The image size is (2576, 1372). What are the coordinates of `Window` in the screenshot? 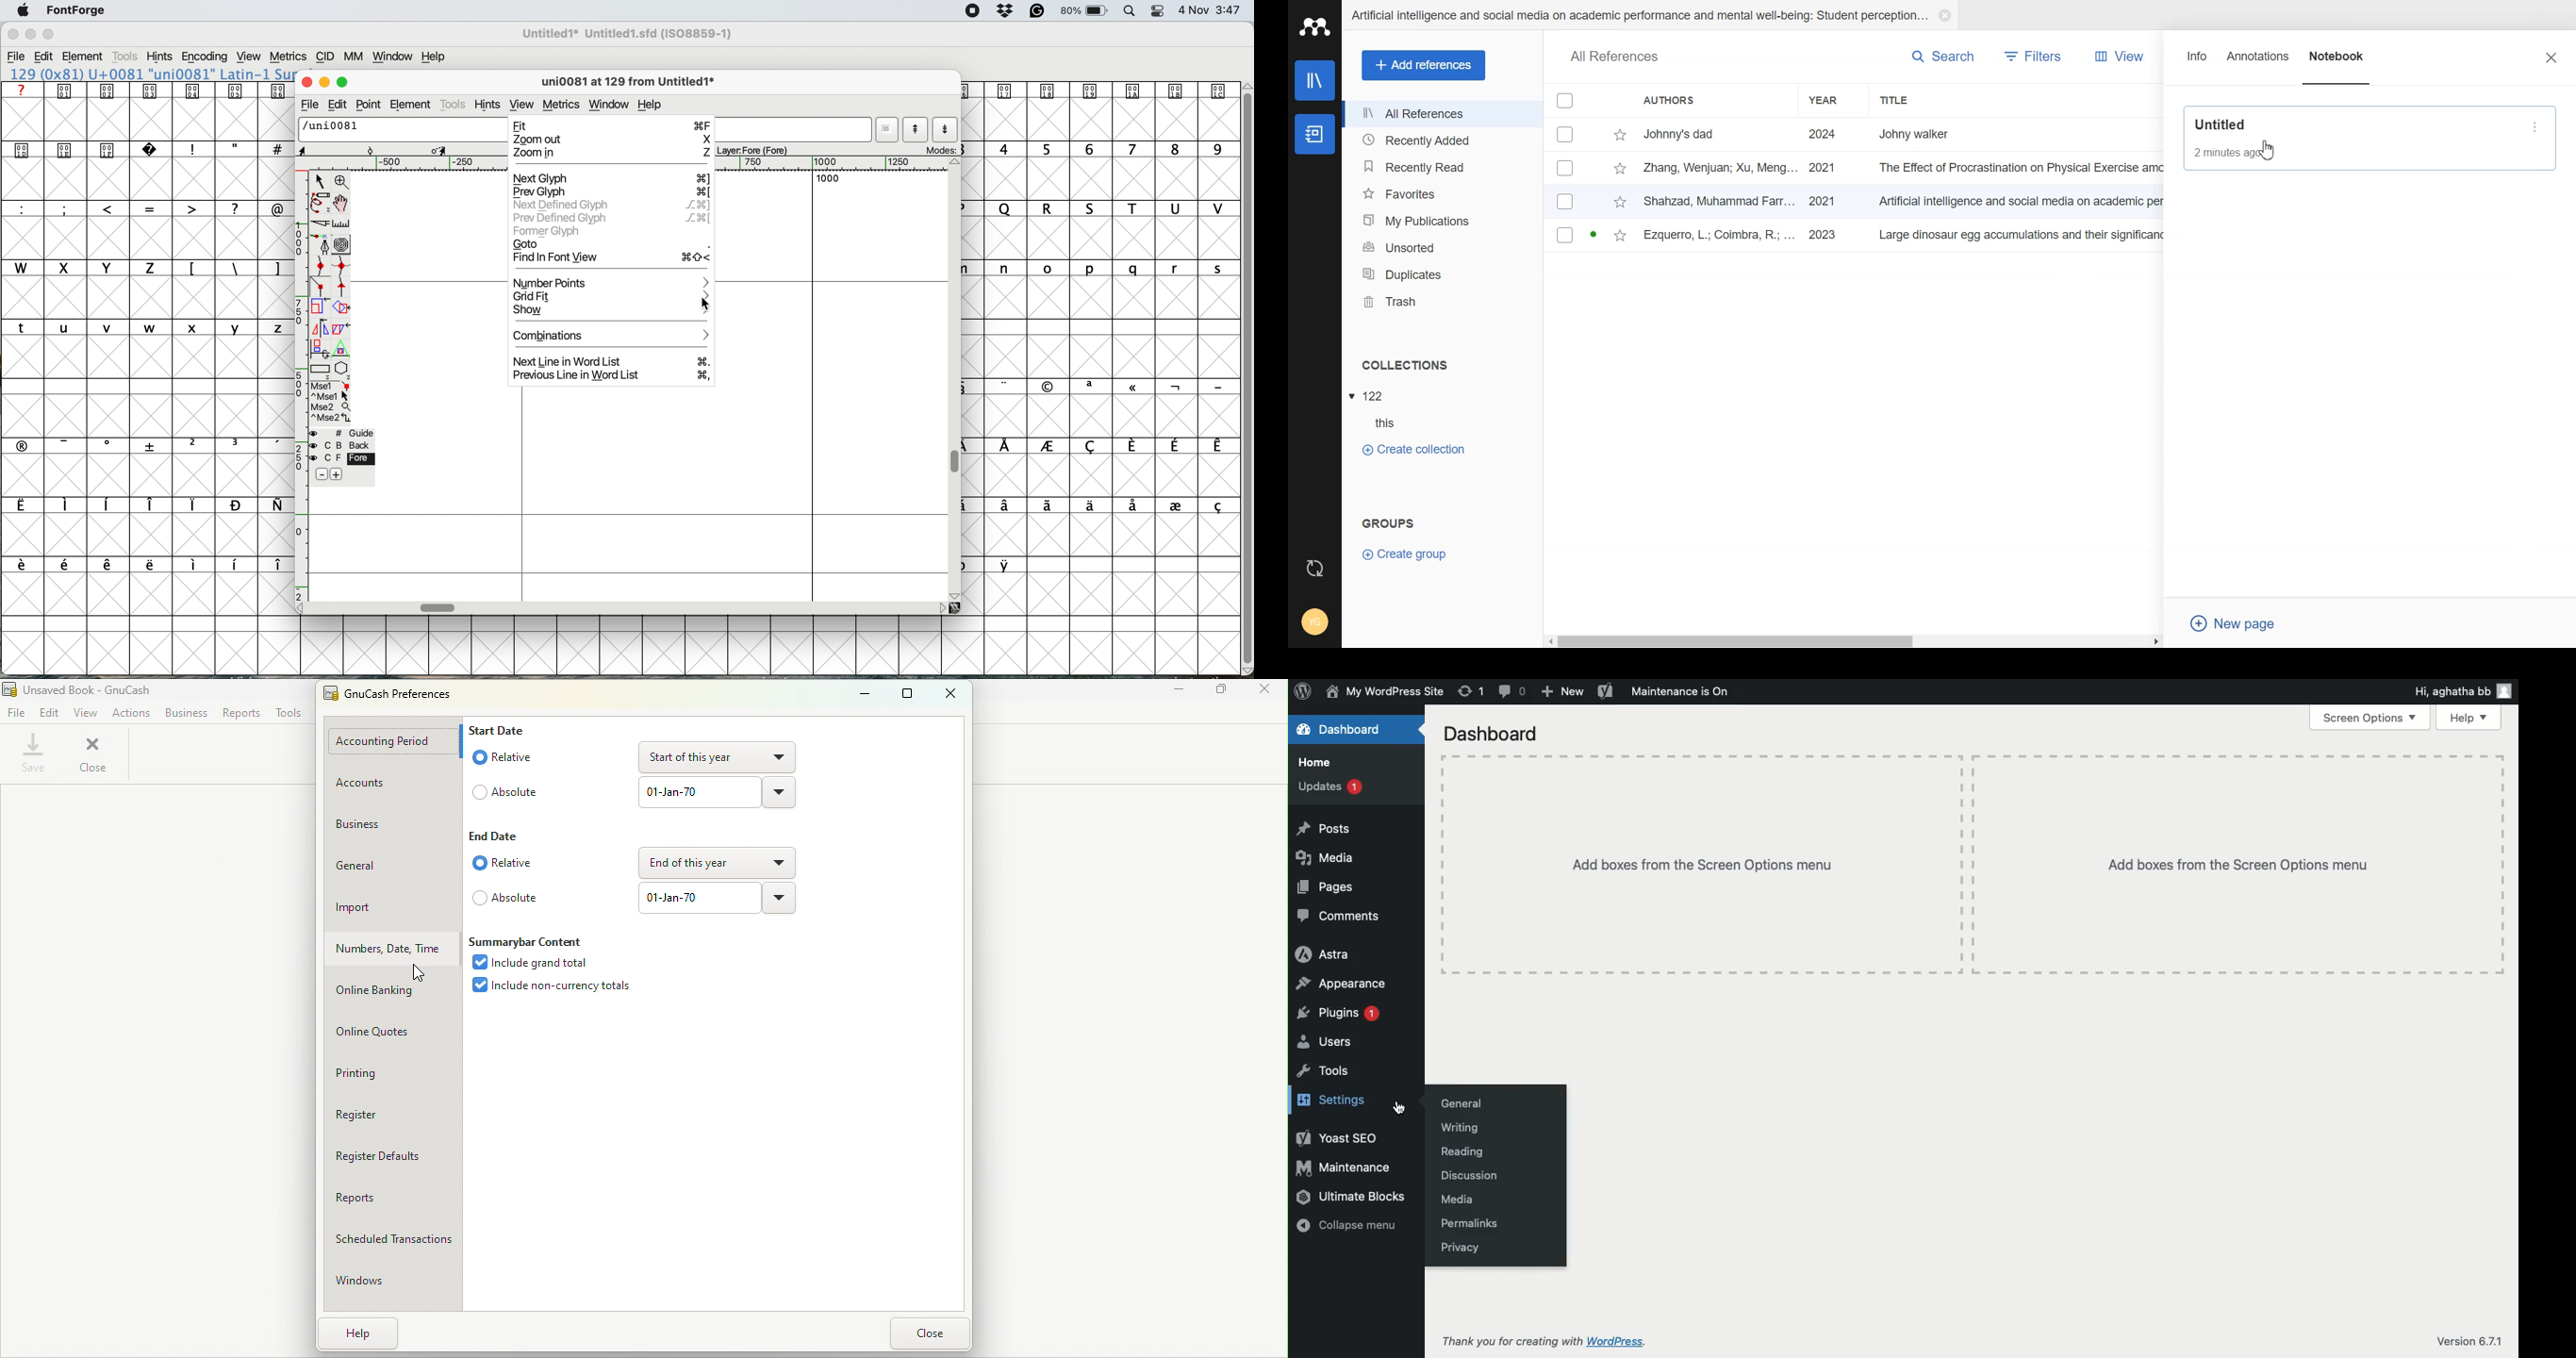 It's located at (393, 58).